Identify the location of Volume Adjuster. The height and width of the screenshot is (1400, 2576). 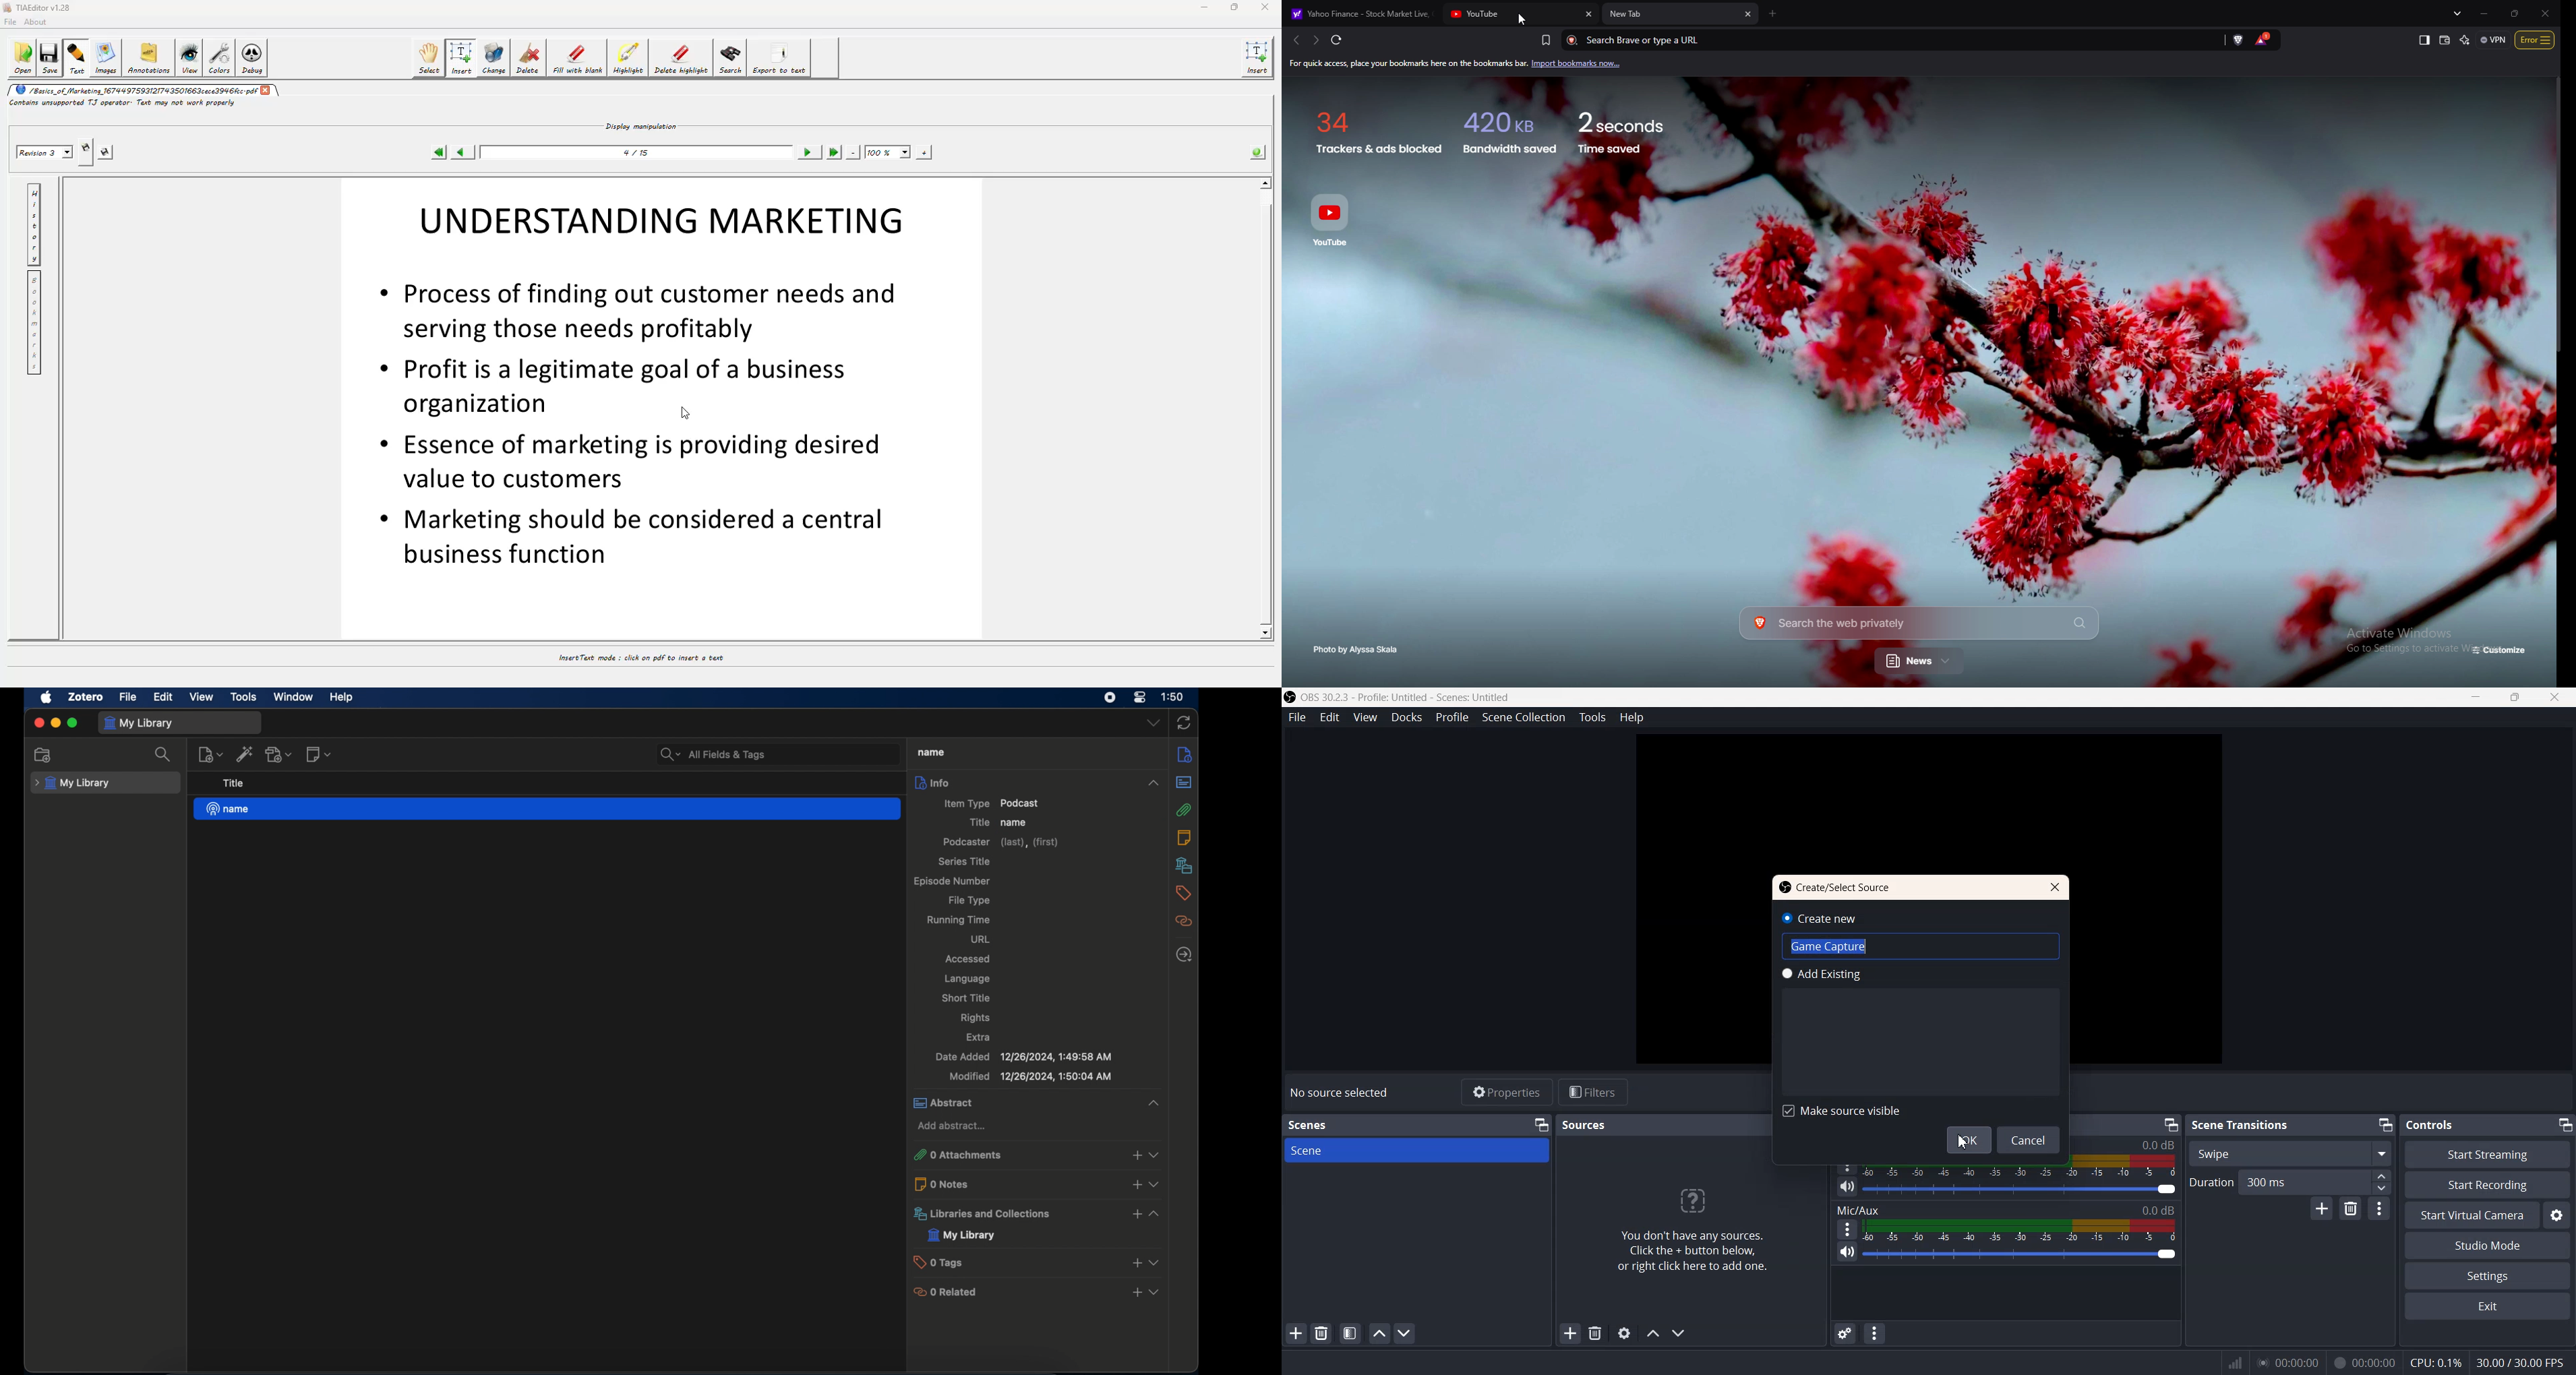
(2022, 1190).